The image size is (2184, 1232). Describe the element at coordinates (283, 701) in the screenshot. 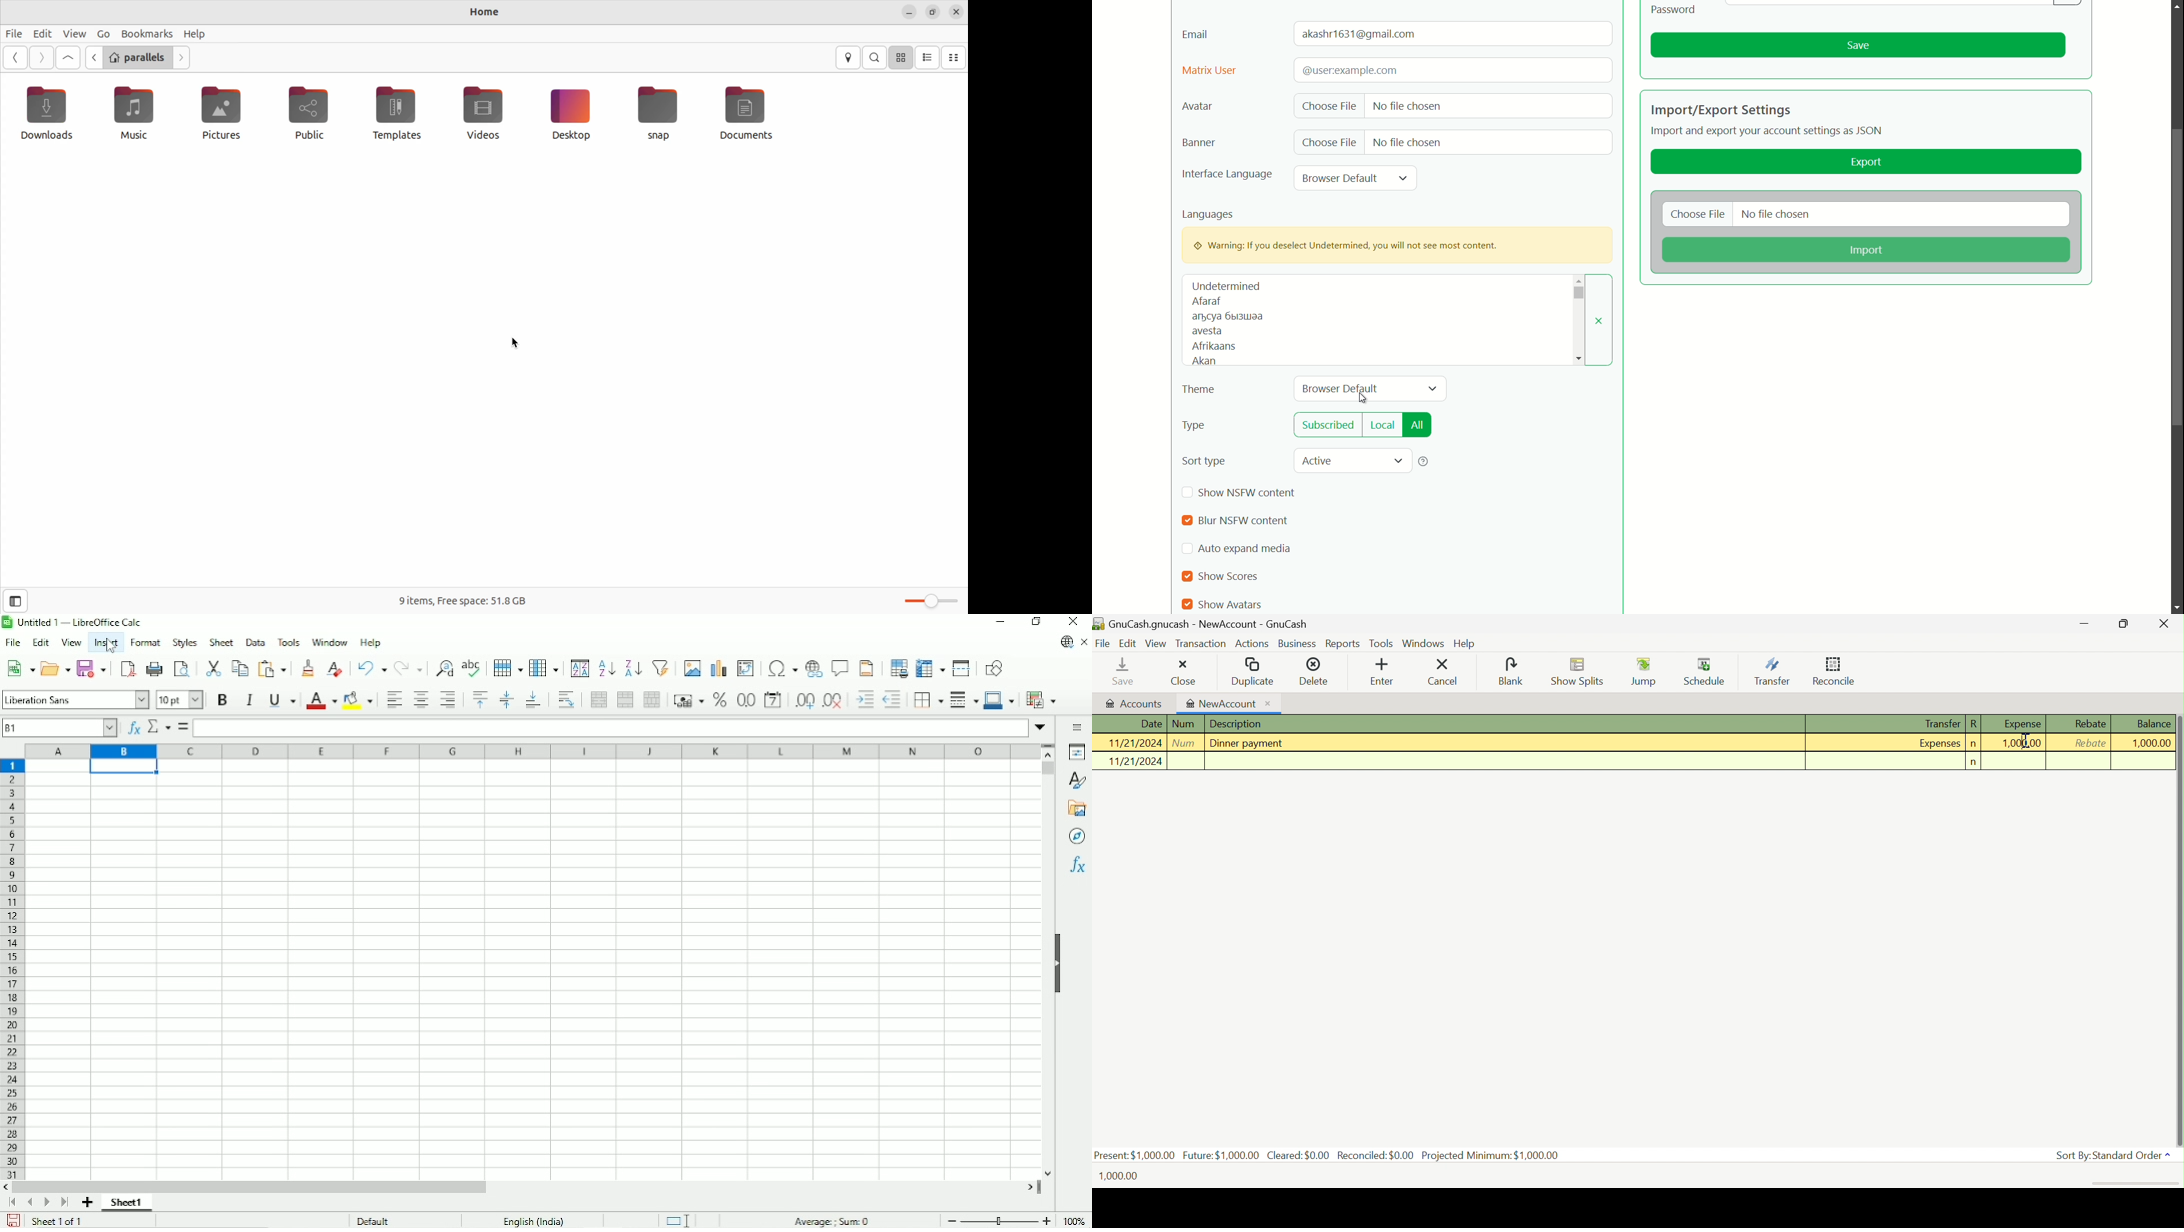

I see `Underline` at that location.